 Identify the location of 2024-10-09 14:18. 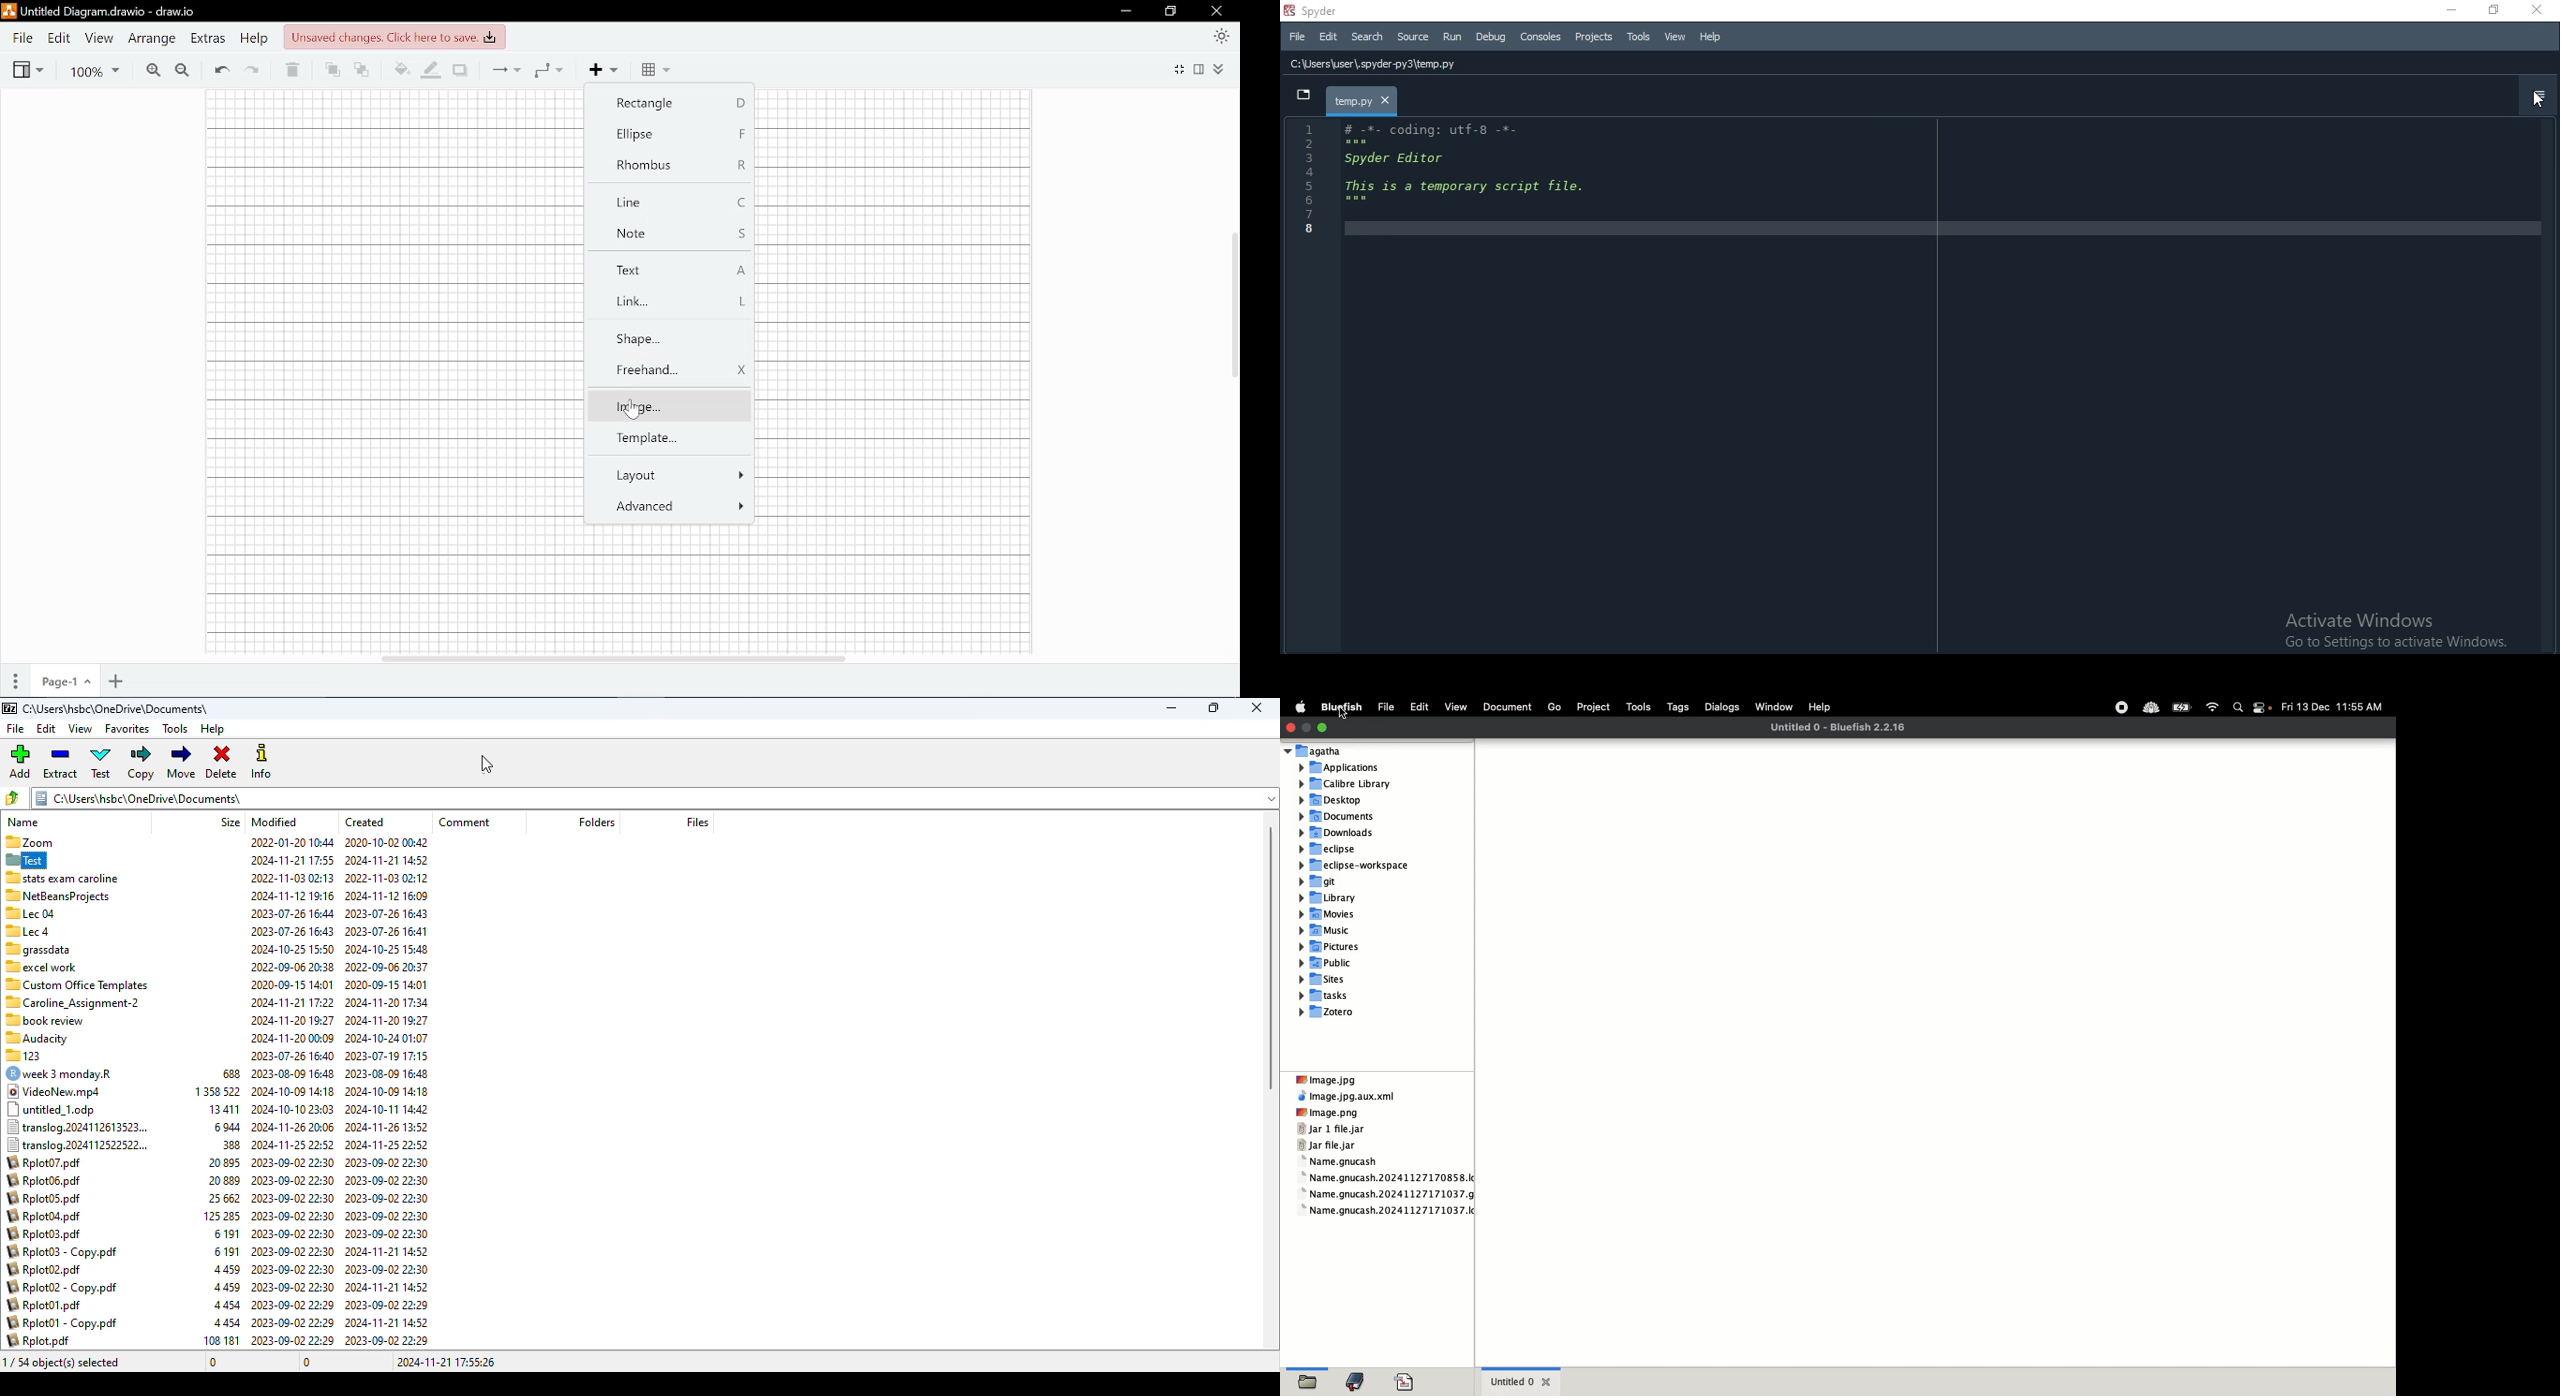
(293, 1092).